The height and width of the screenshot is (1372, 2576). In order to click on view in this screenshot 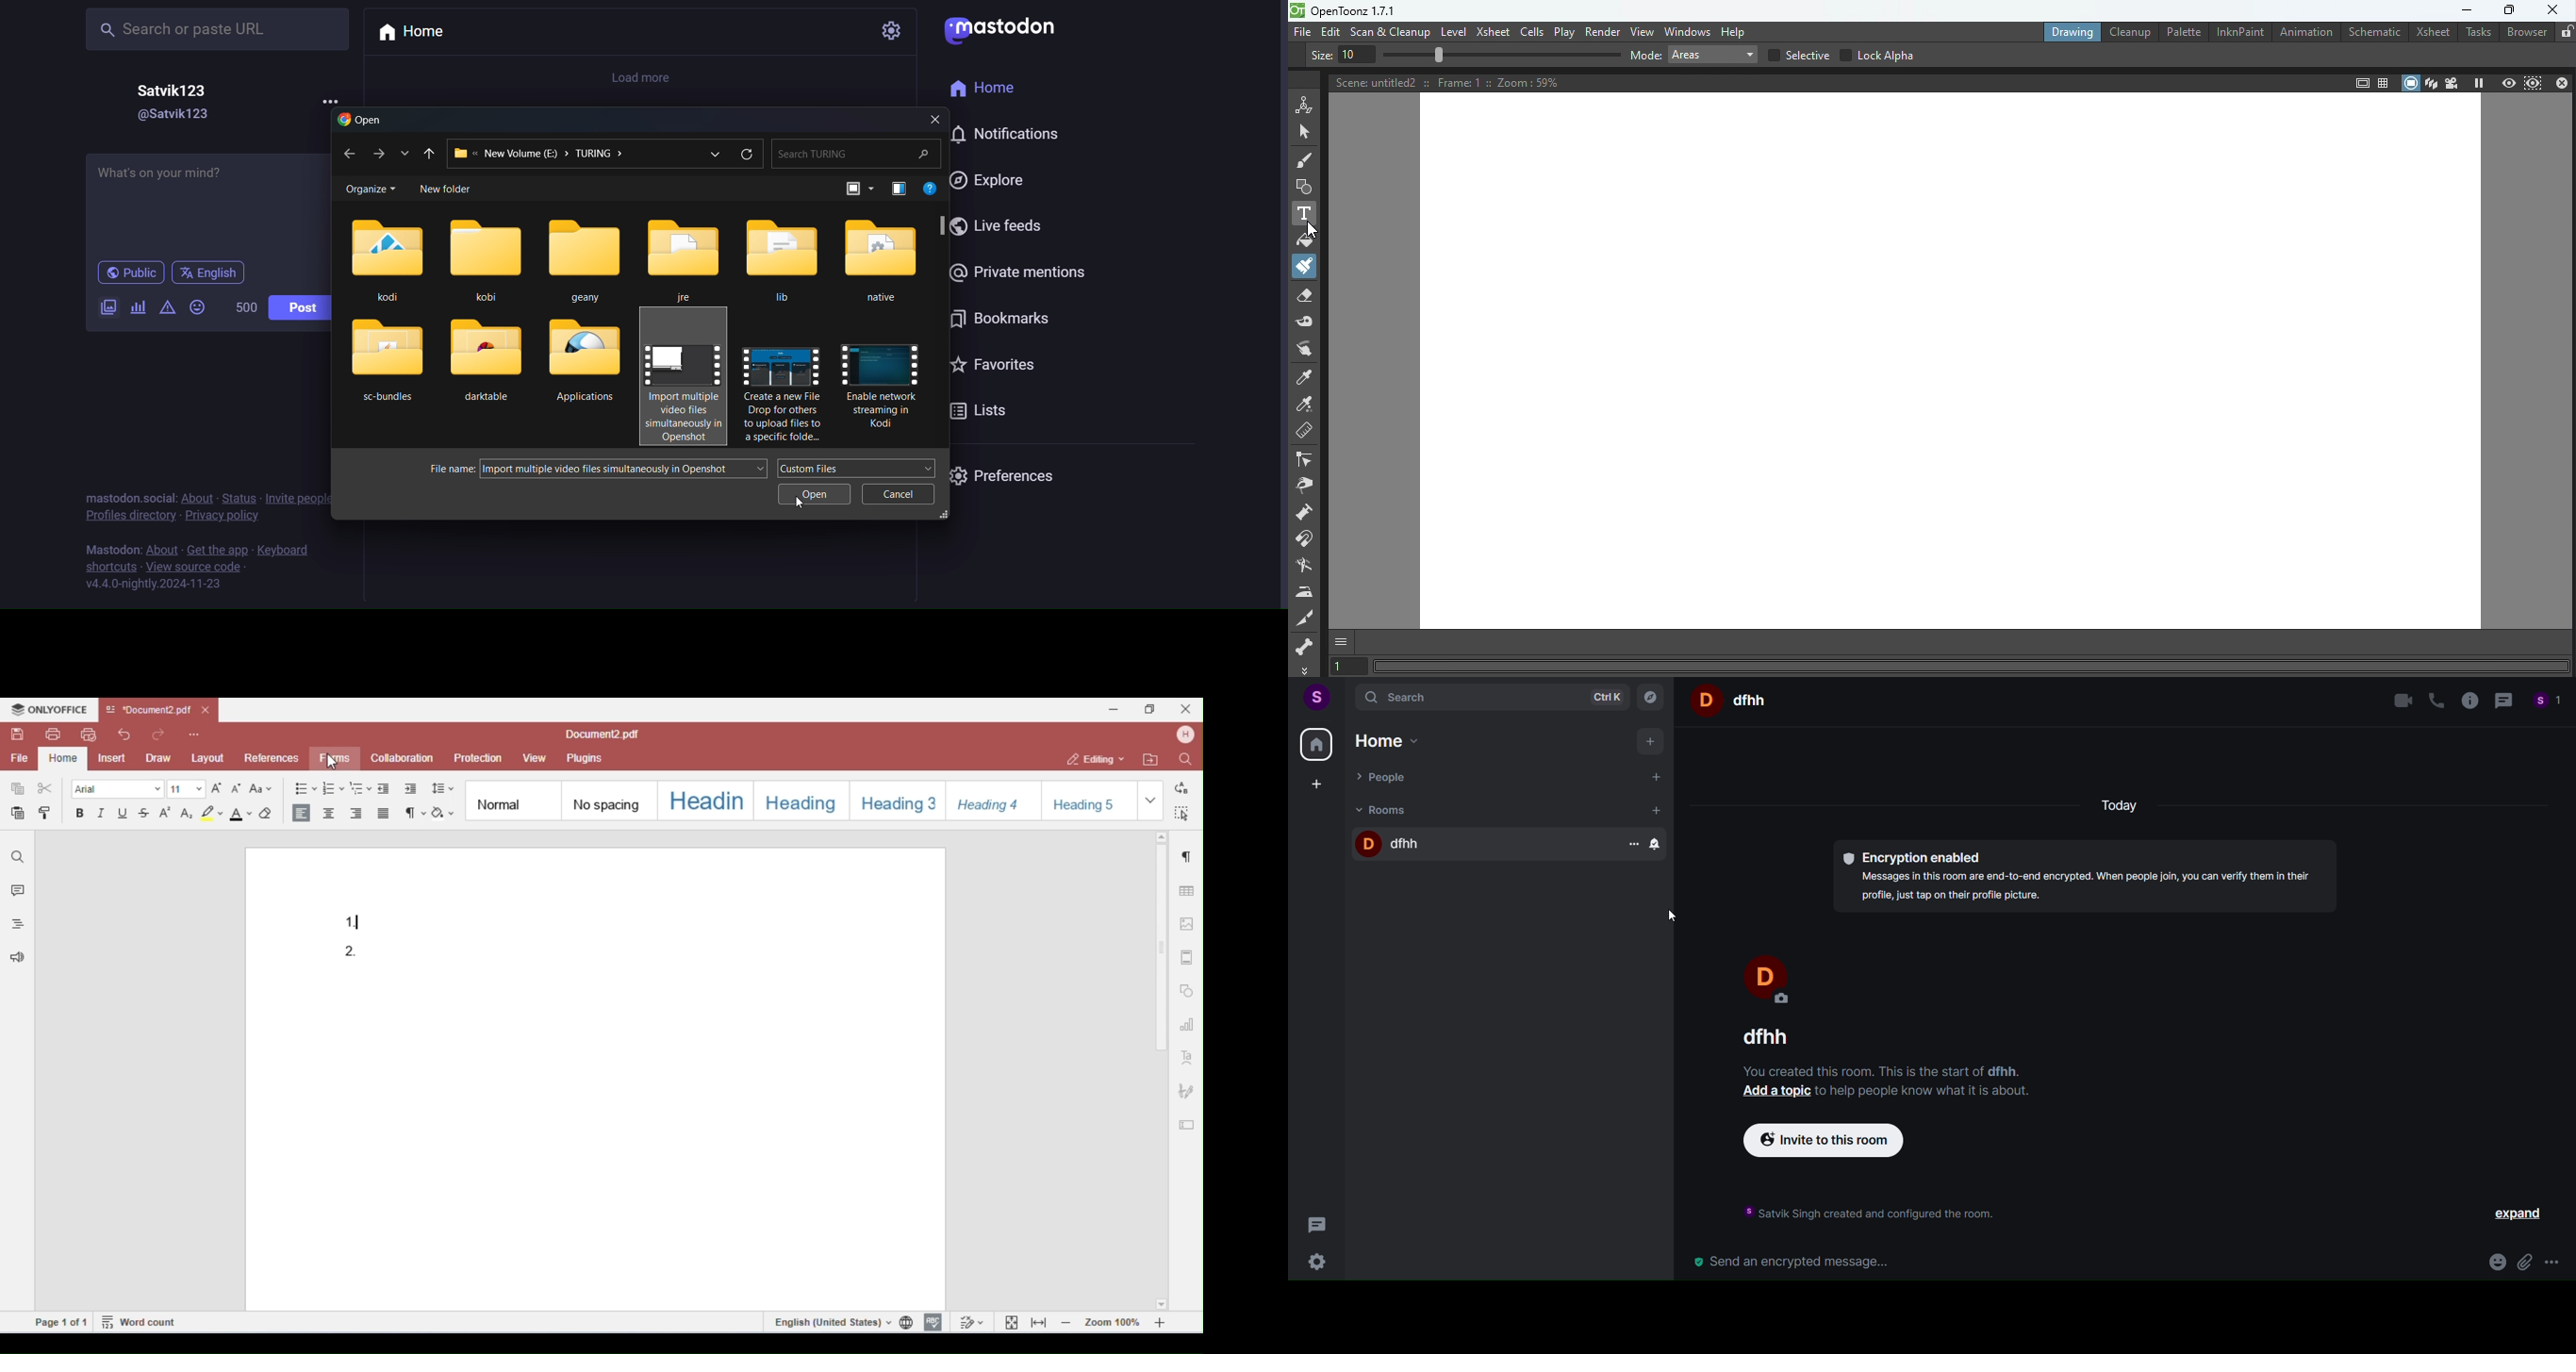, I will do `click(855, 189)`.